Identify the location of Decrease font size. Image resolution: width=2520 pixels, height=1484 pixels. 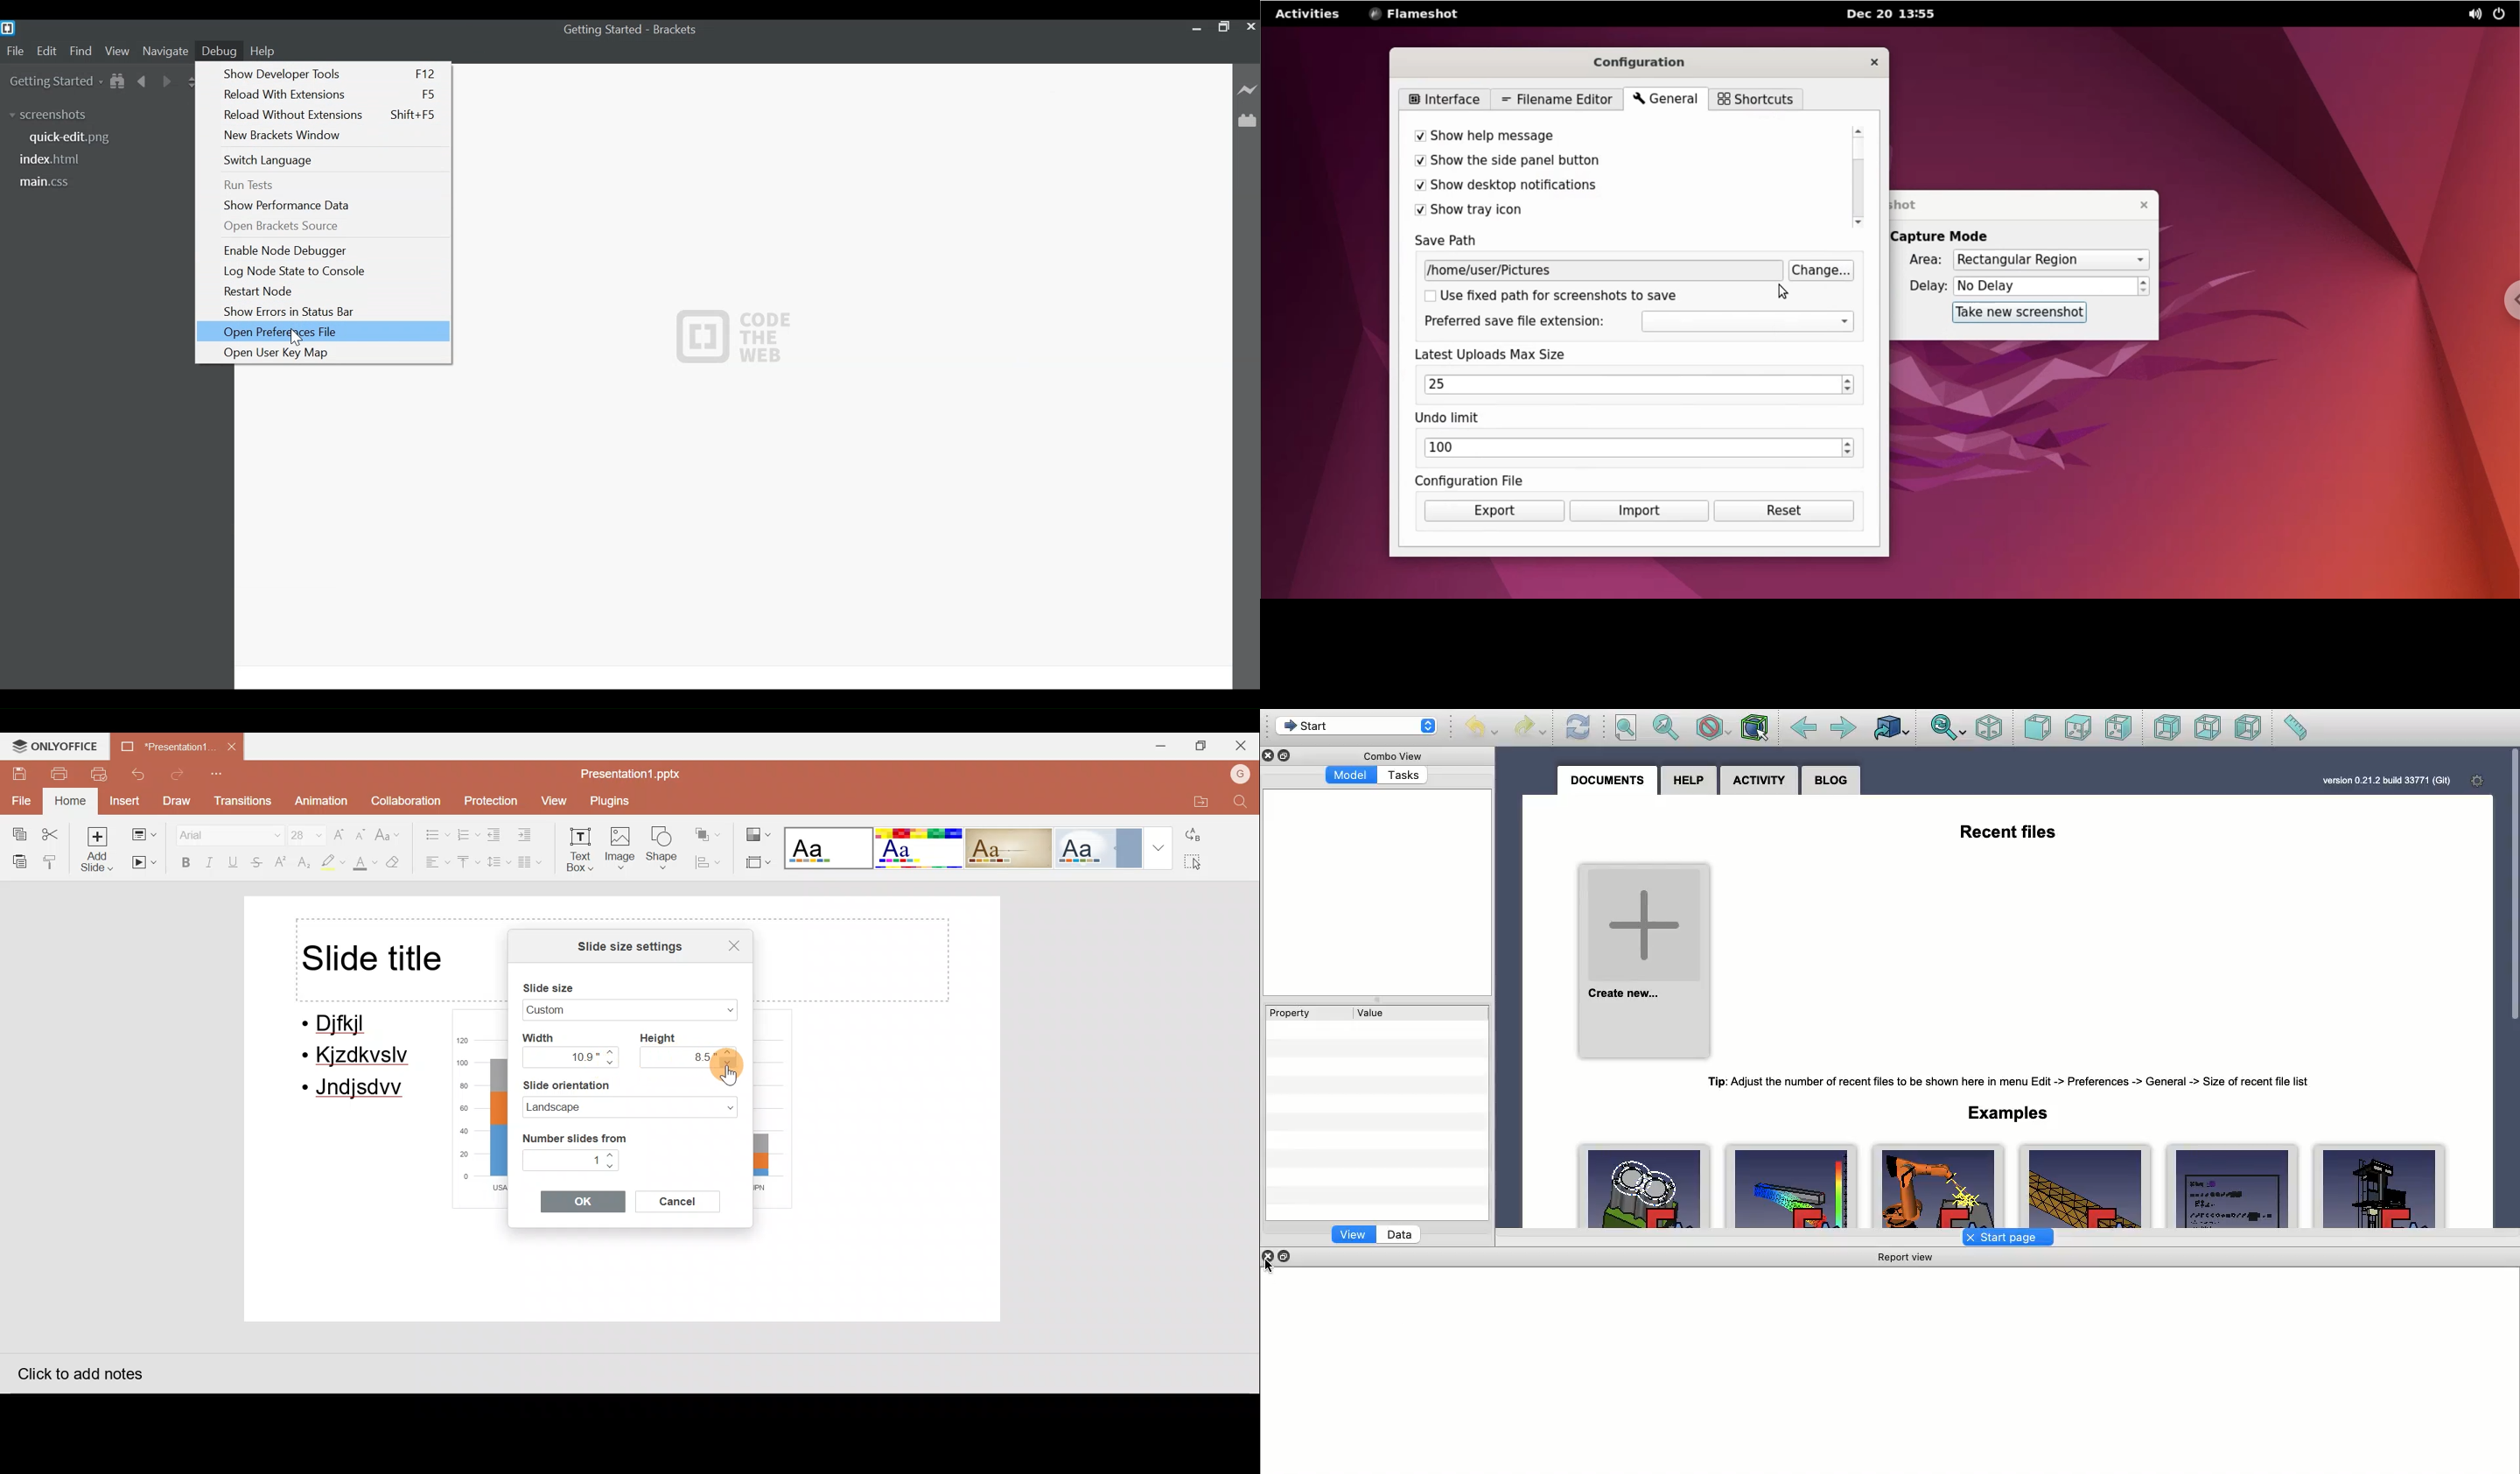
(362, 830).